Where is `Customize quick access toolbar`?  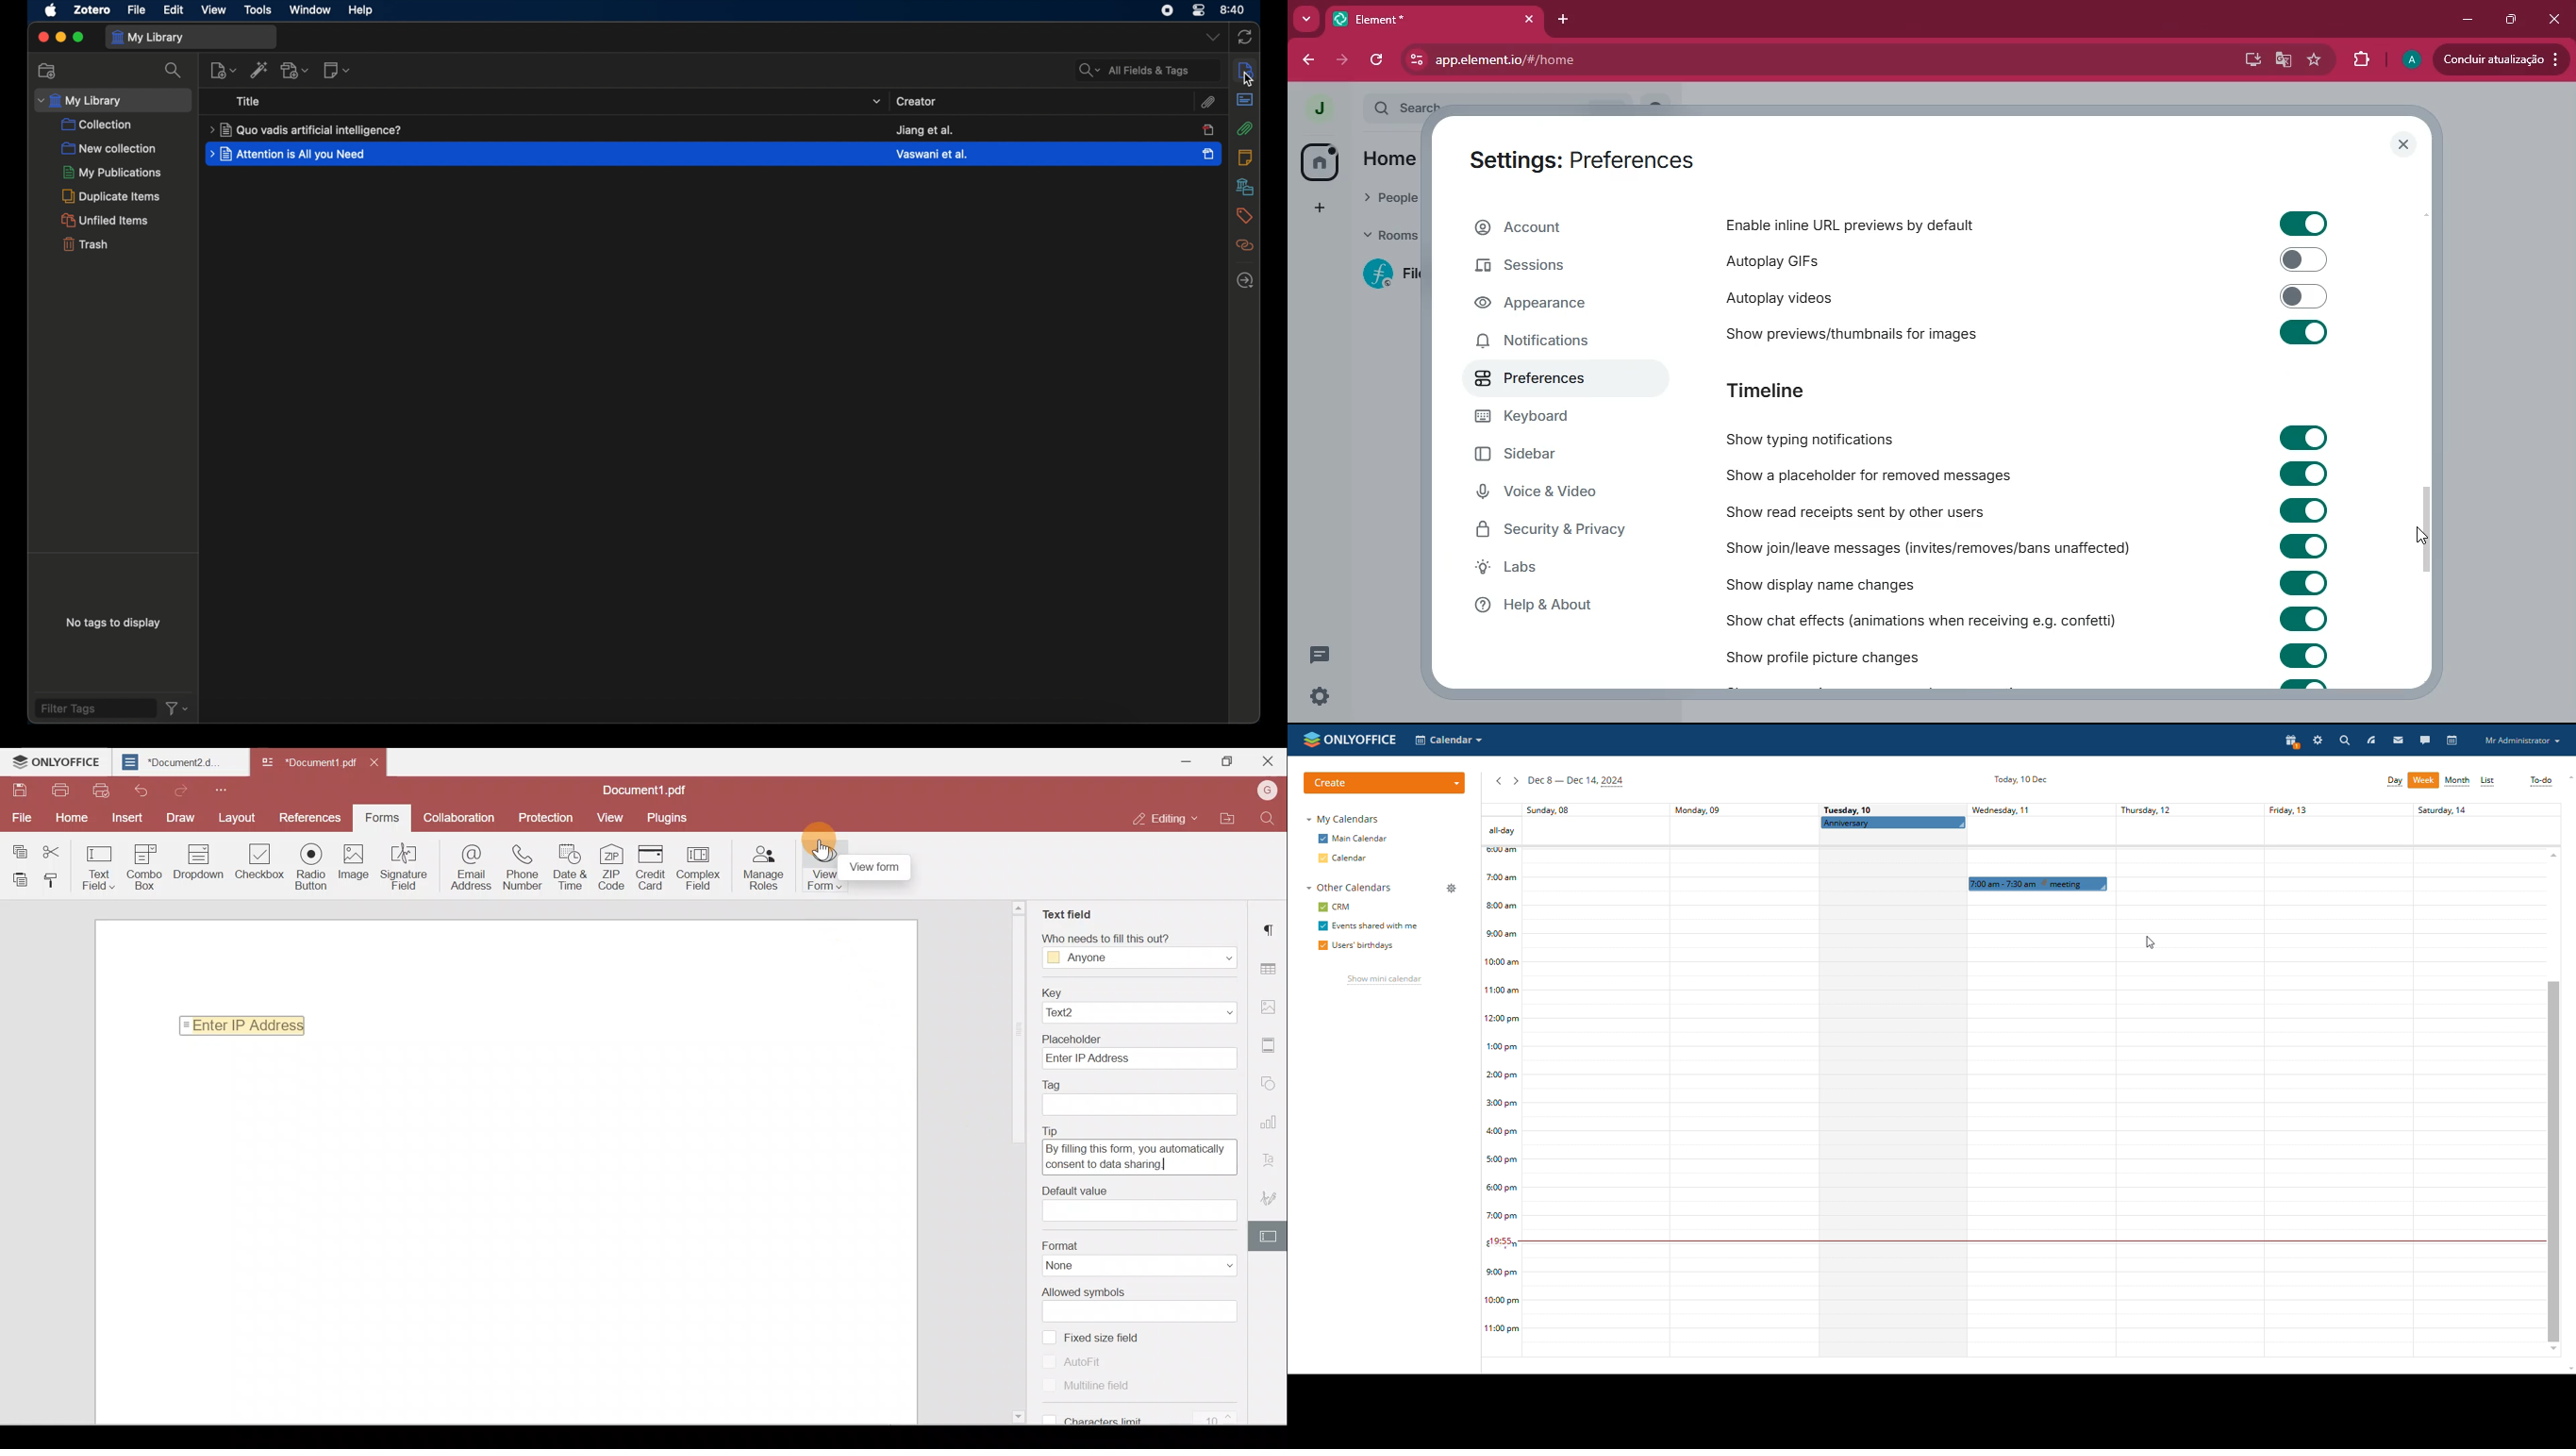
Customize quick access toolbar is located at coordinates (225, 789).